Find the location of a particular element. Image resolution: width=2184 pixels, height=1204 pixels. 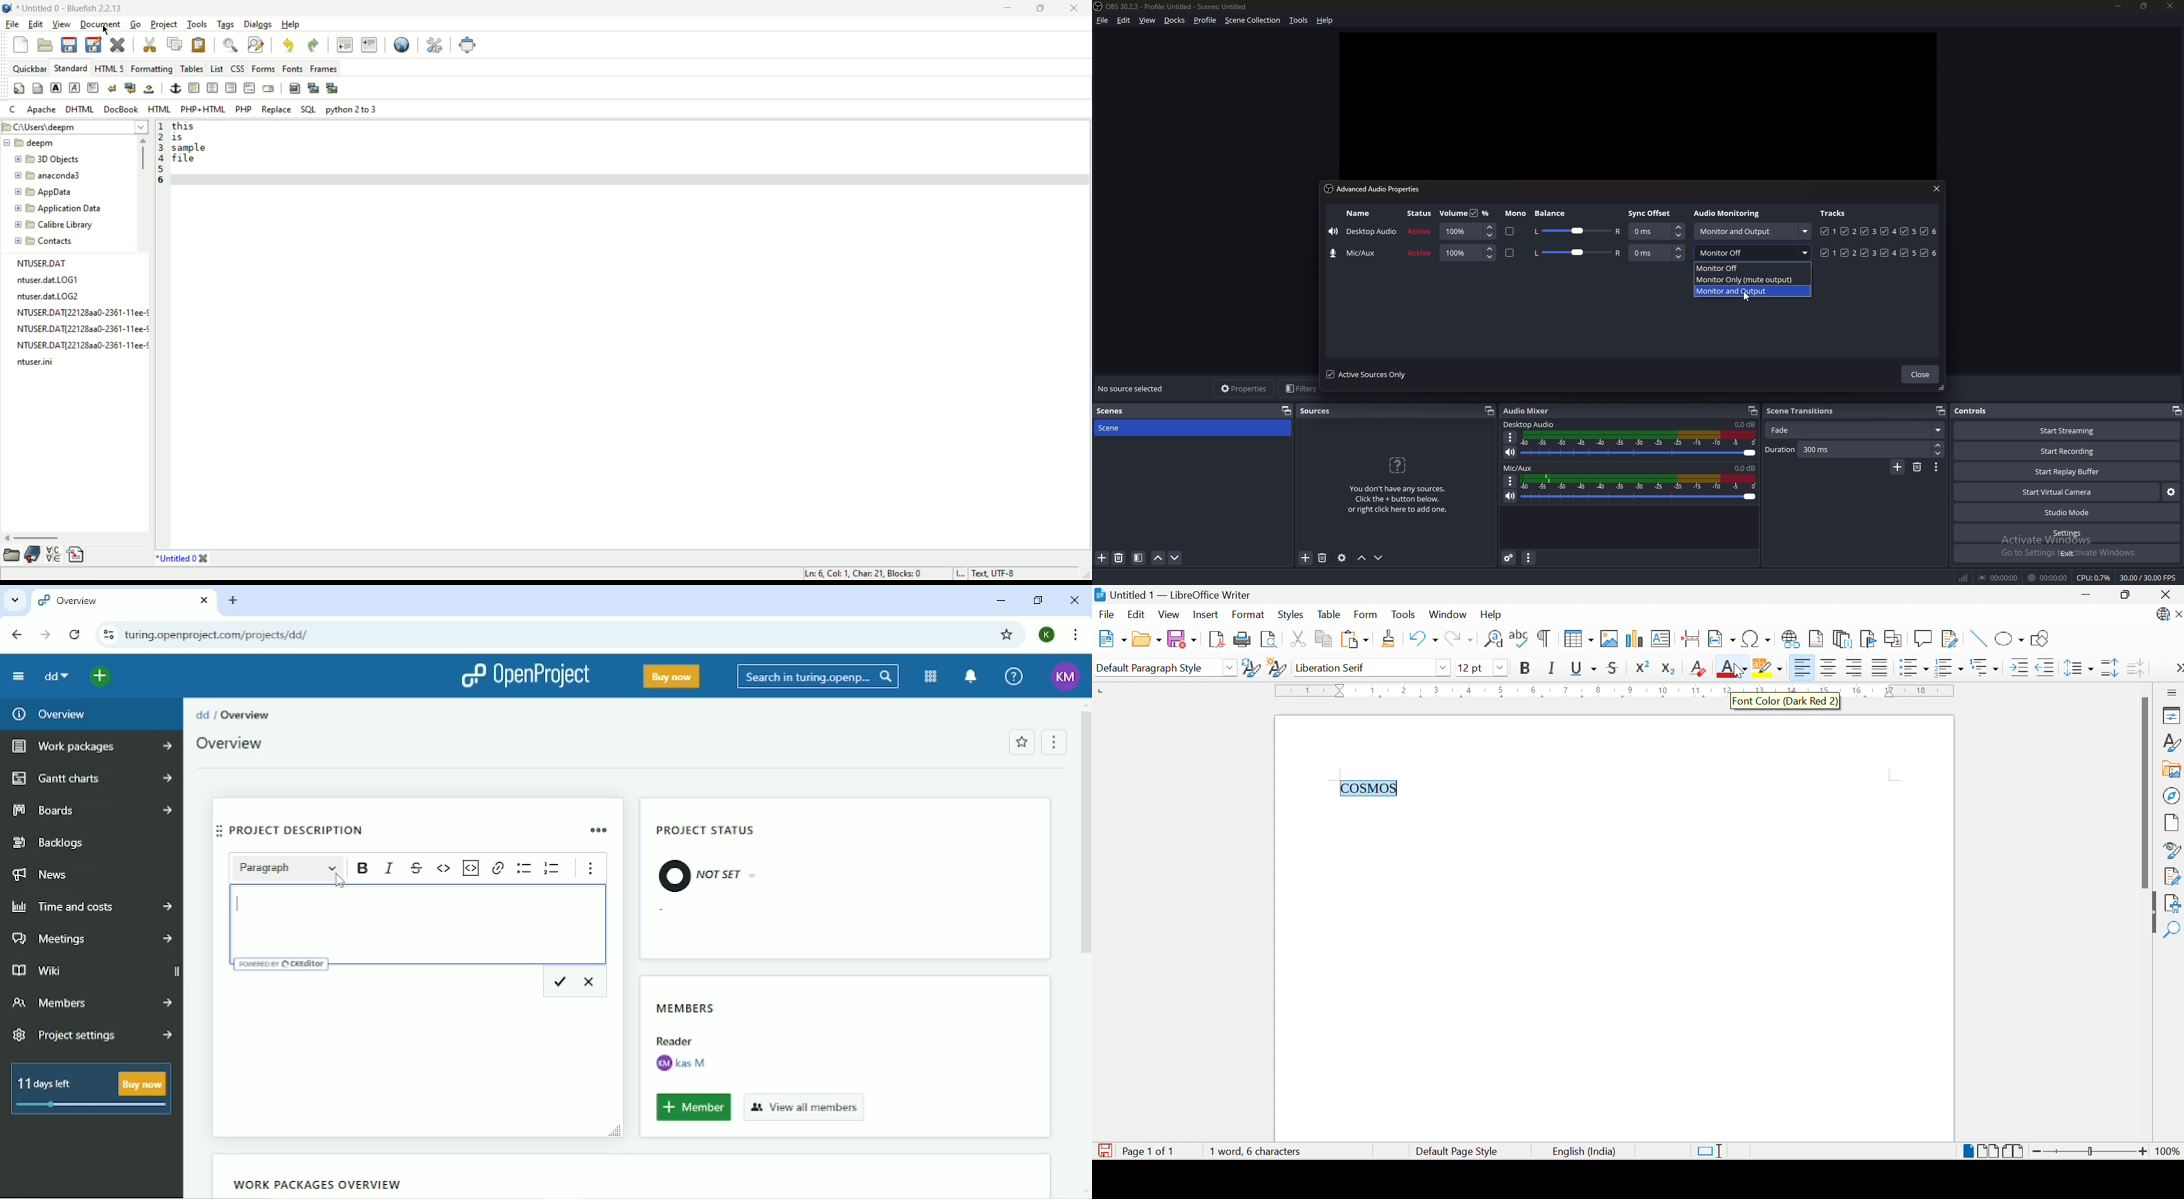

popout is located at coordinates (1488, 412).